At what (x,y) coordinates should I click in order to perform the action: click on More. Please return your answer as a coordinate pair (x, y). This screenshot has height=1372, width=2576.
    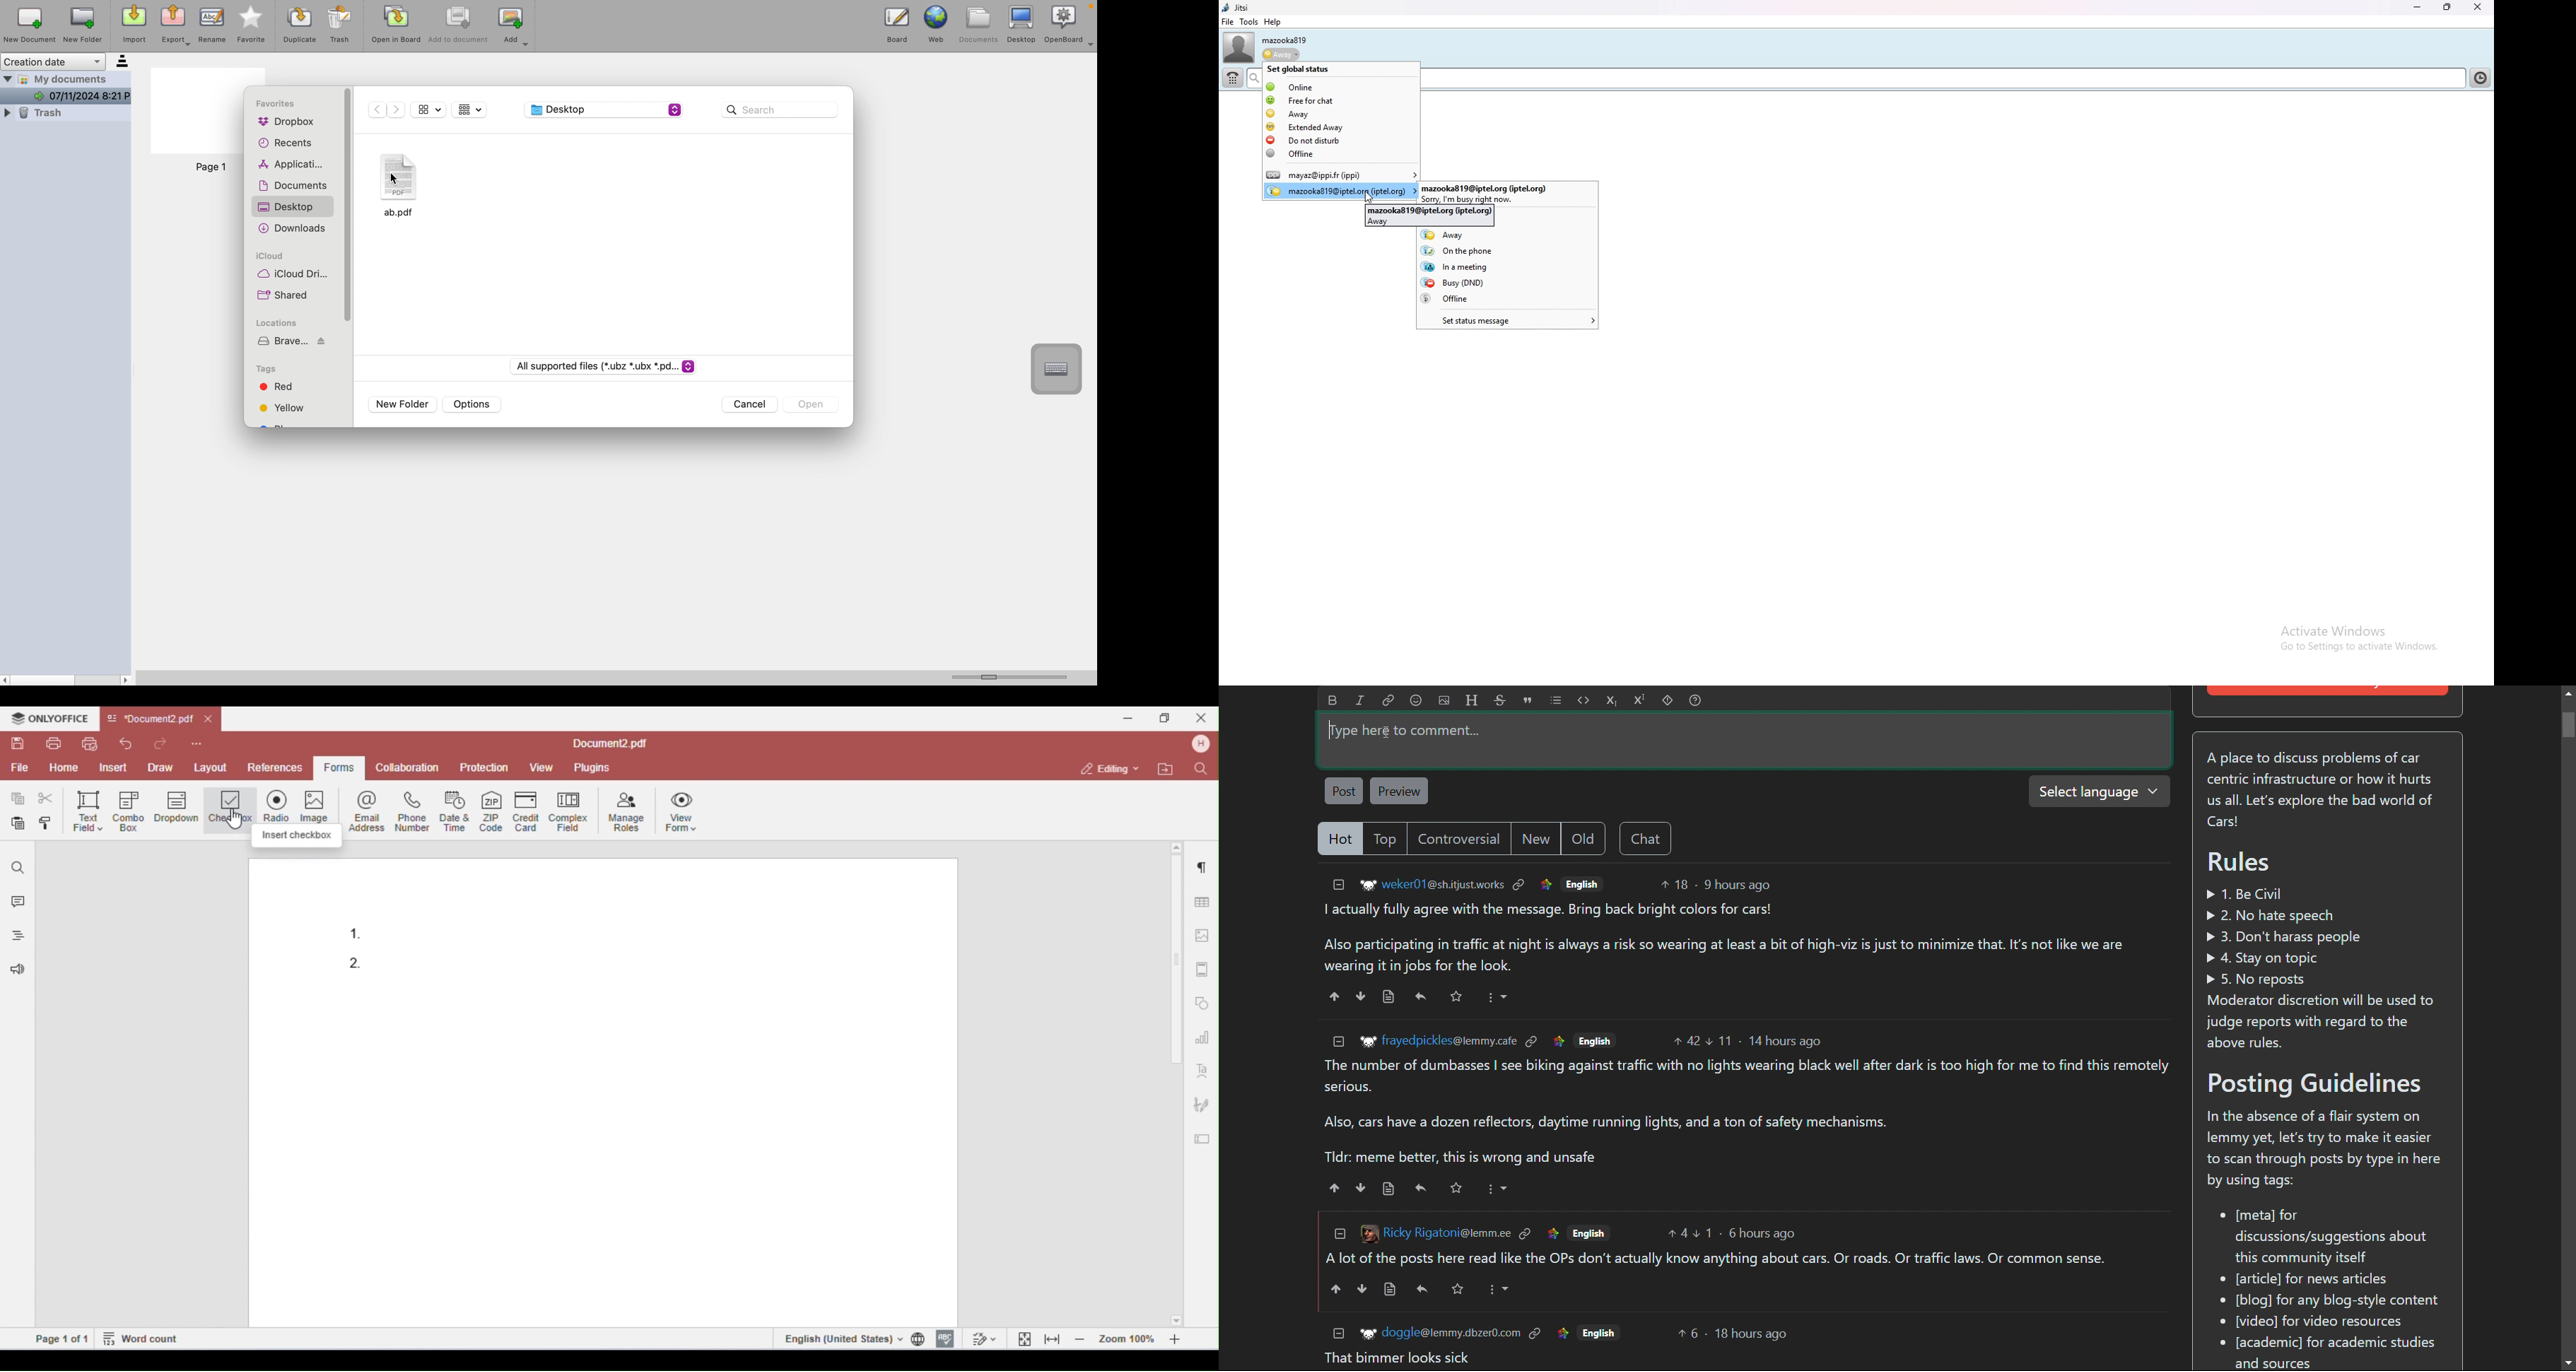
    Looking at the image, I should click on (1497, 1188).